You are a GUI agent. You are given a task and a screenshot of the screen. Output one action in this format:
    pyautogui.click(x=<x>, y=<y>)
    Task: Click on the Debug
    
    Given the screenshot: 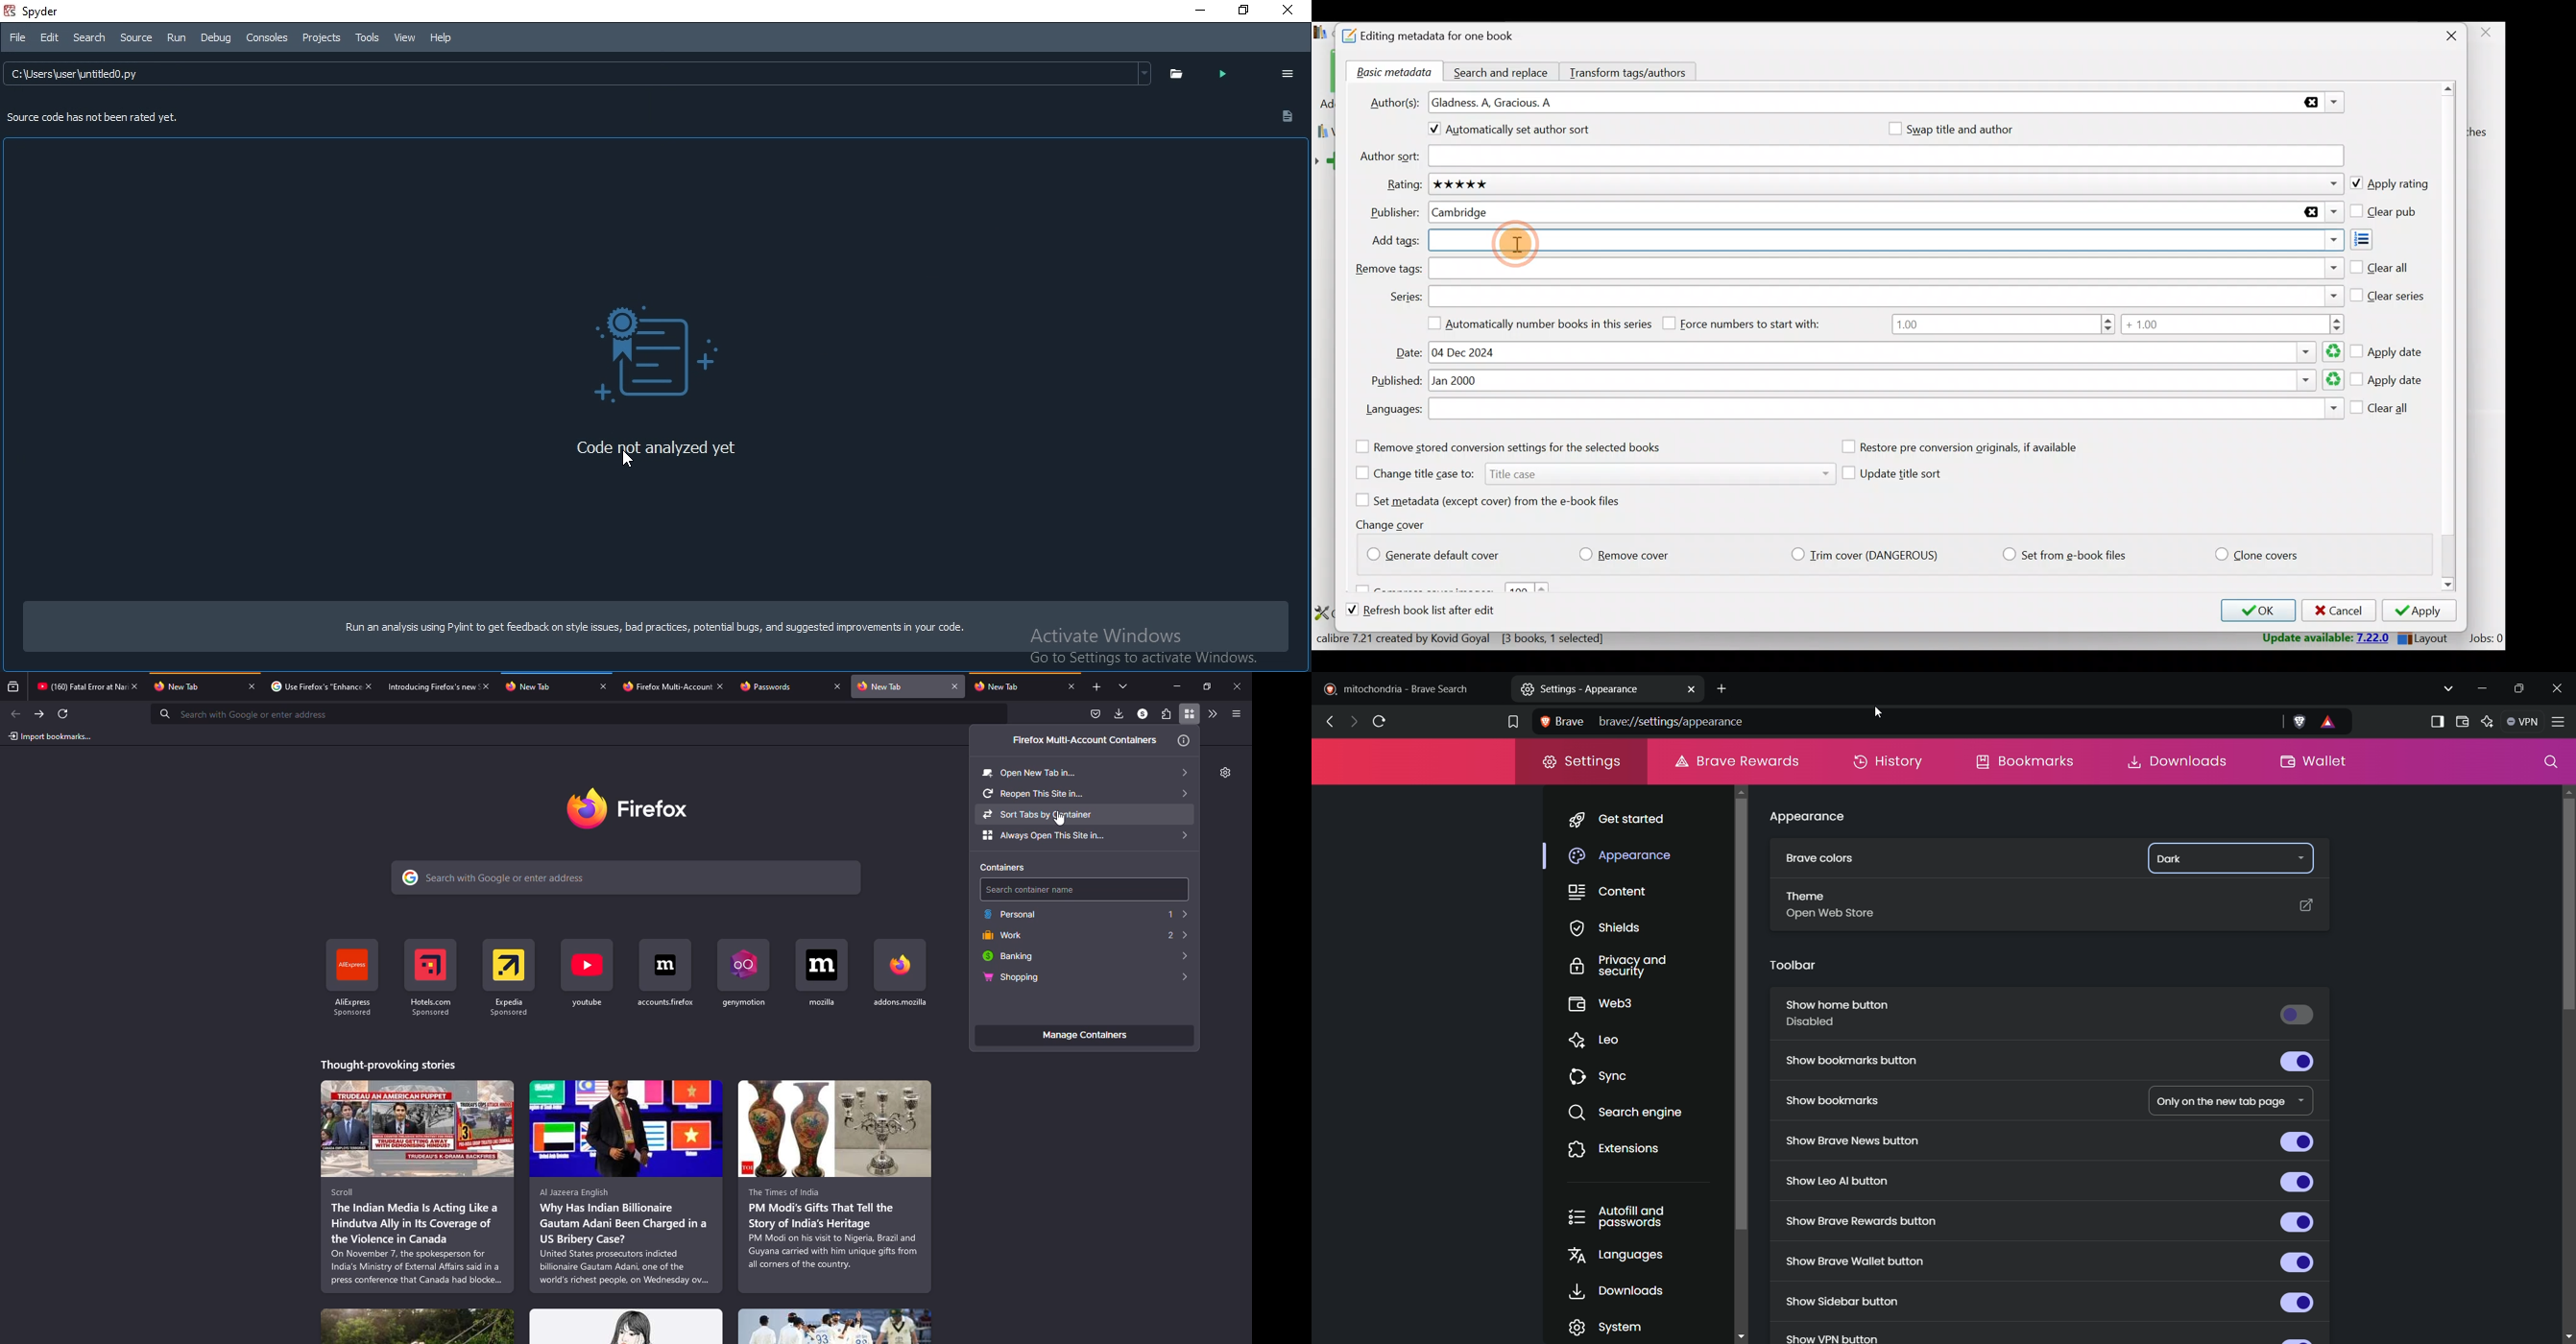 What is the action you would take?
    pyautogui.click(x=215, y=36)
    